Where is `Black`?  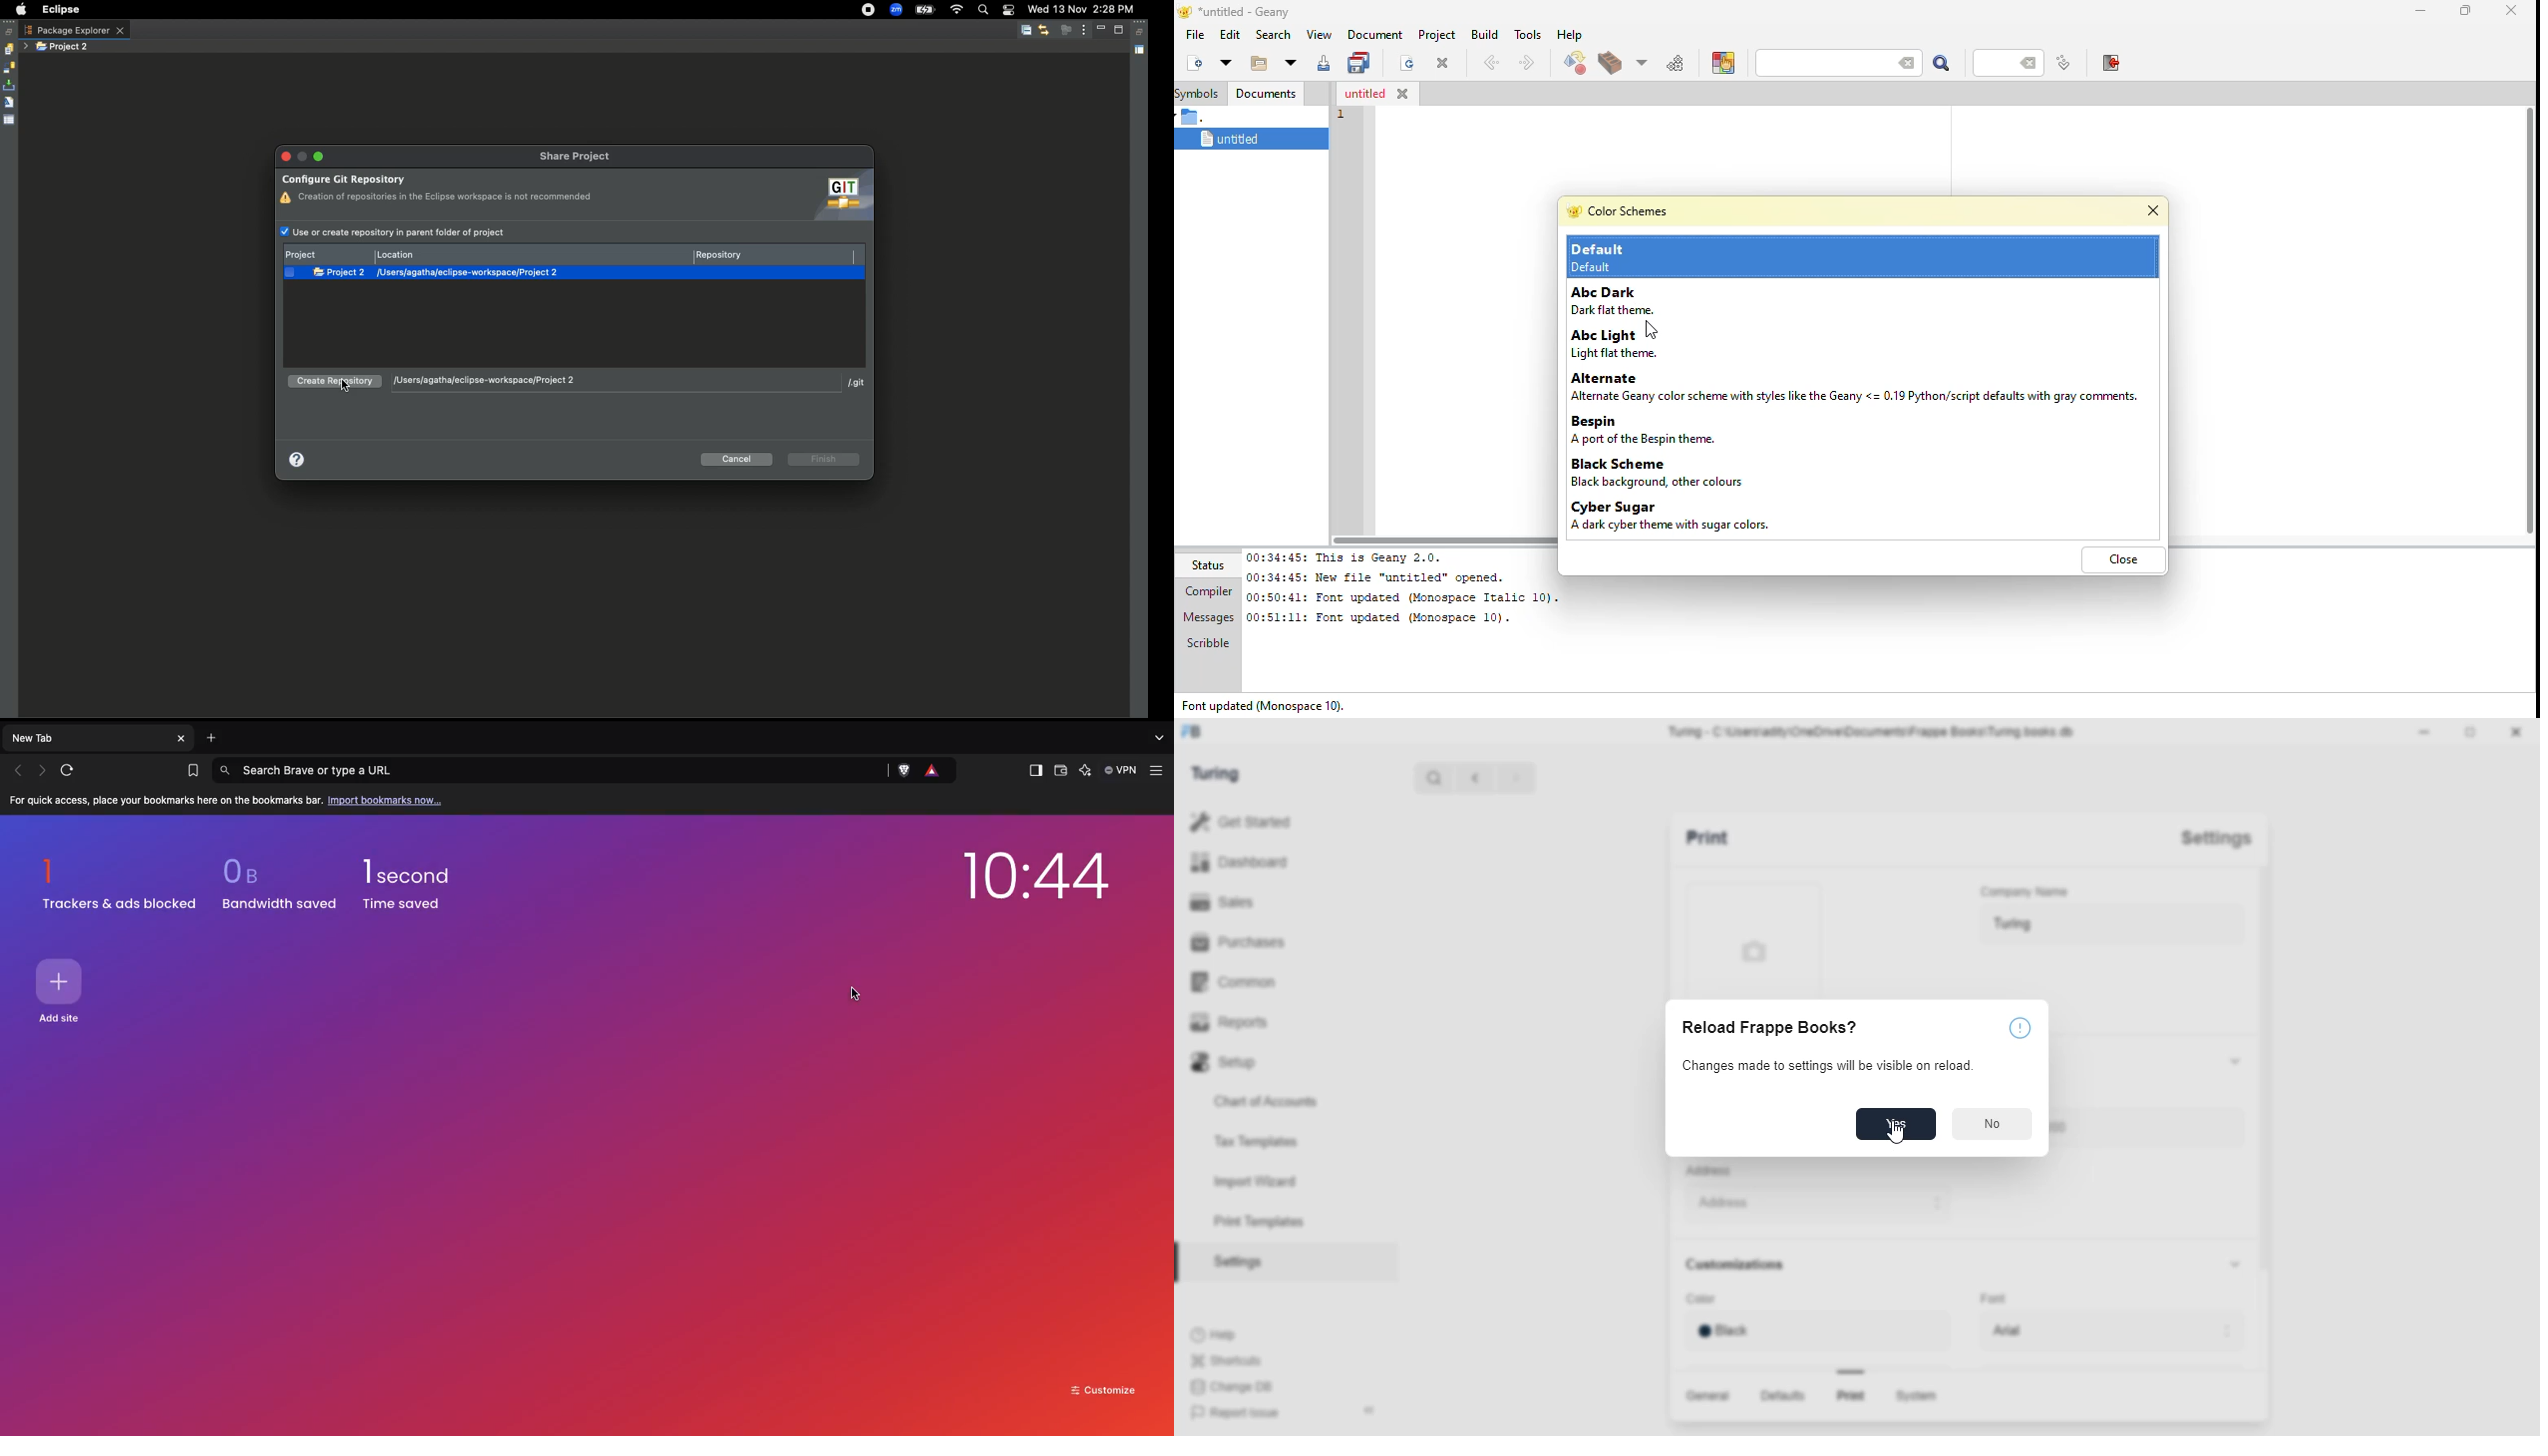 Black is located at coordinates (1822, 1331).